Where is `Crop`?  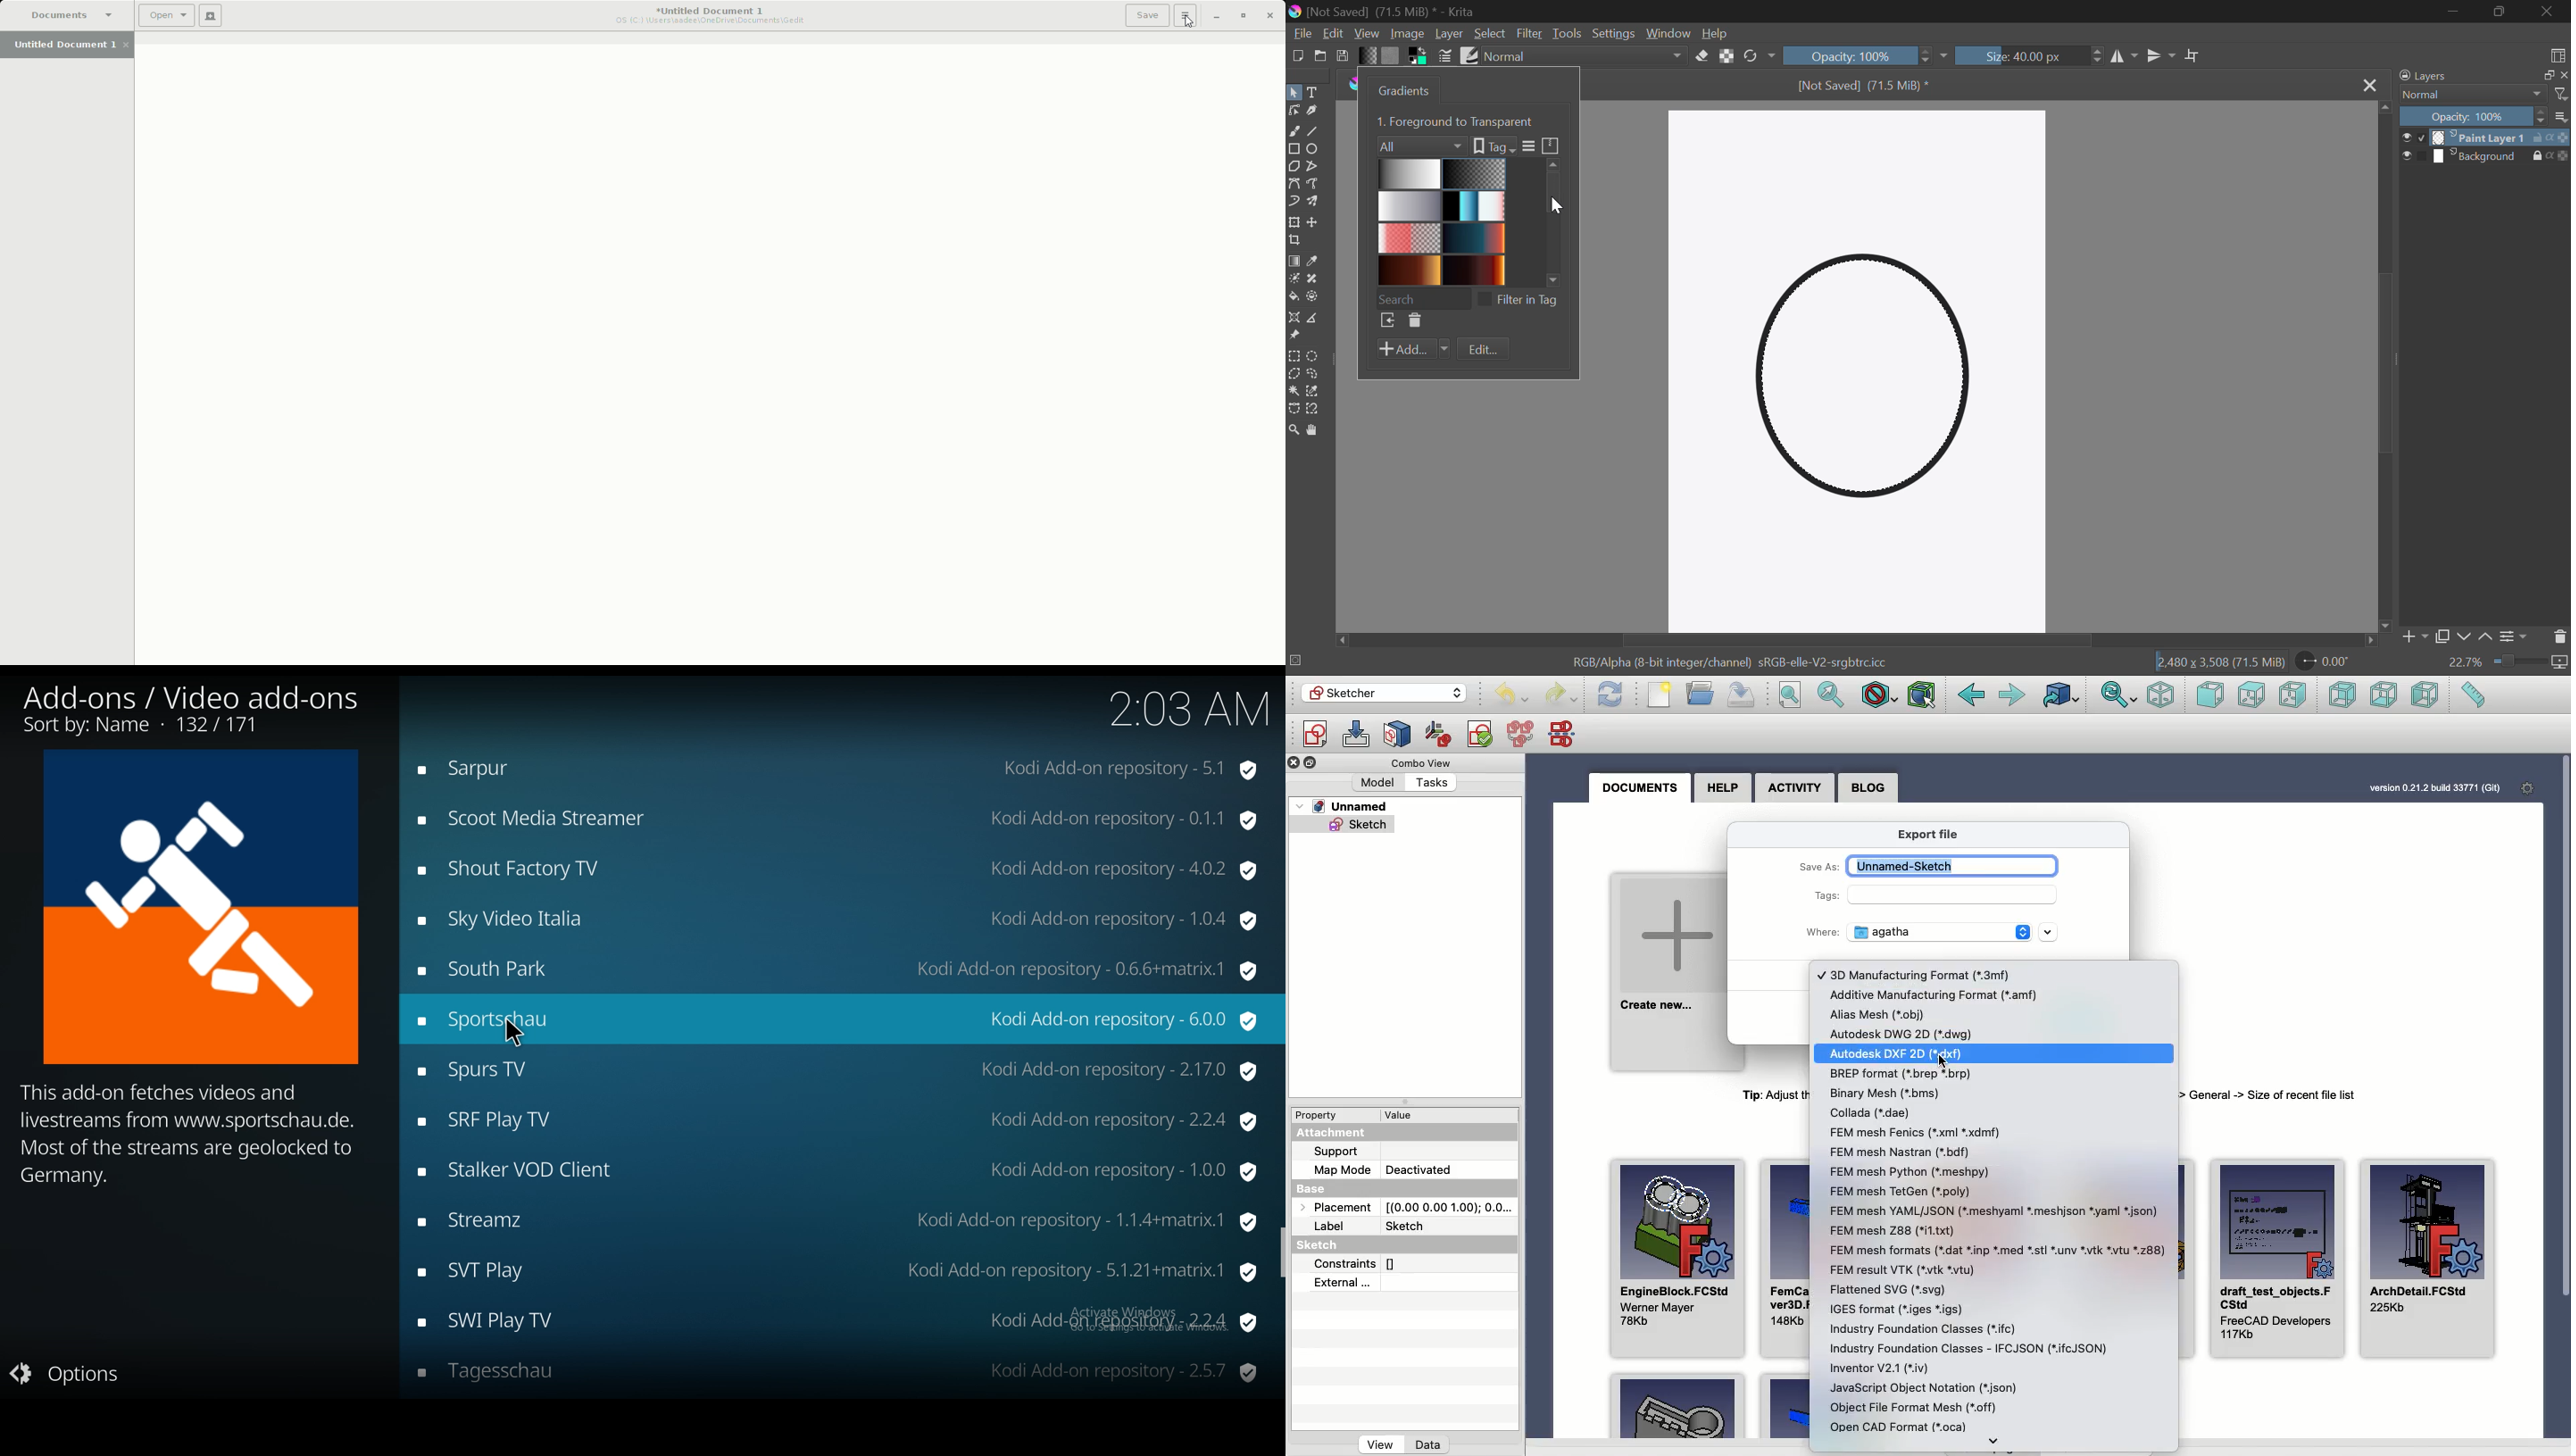 Crop is located at coordinates (1295, 242).